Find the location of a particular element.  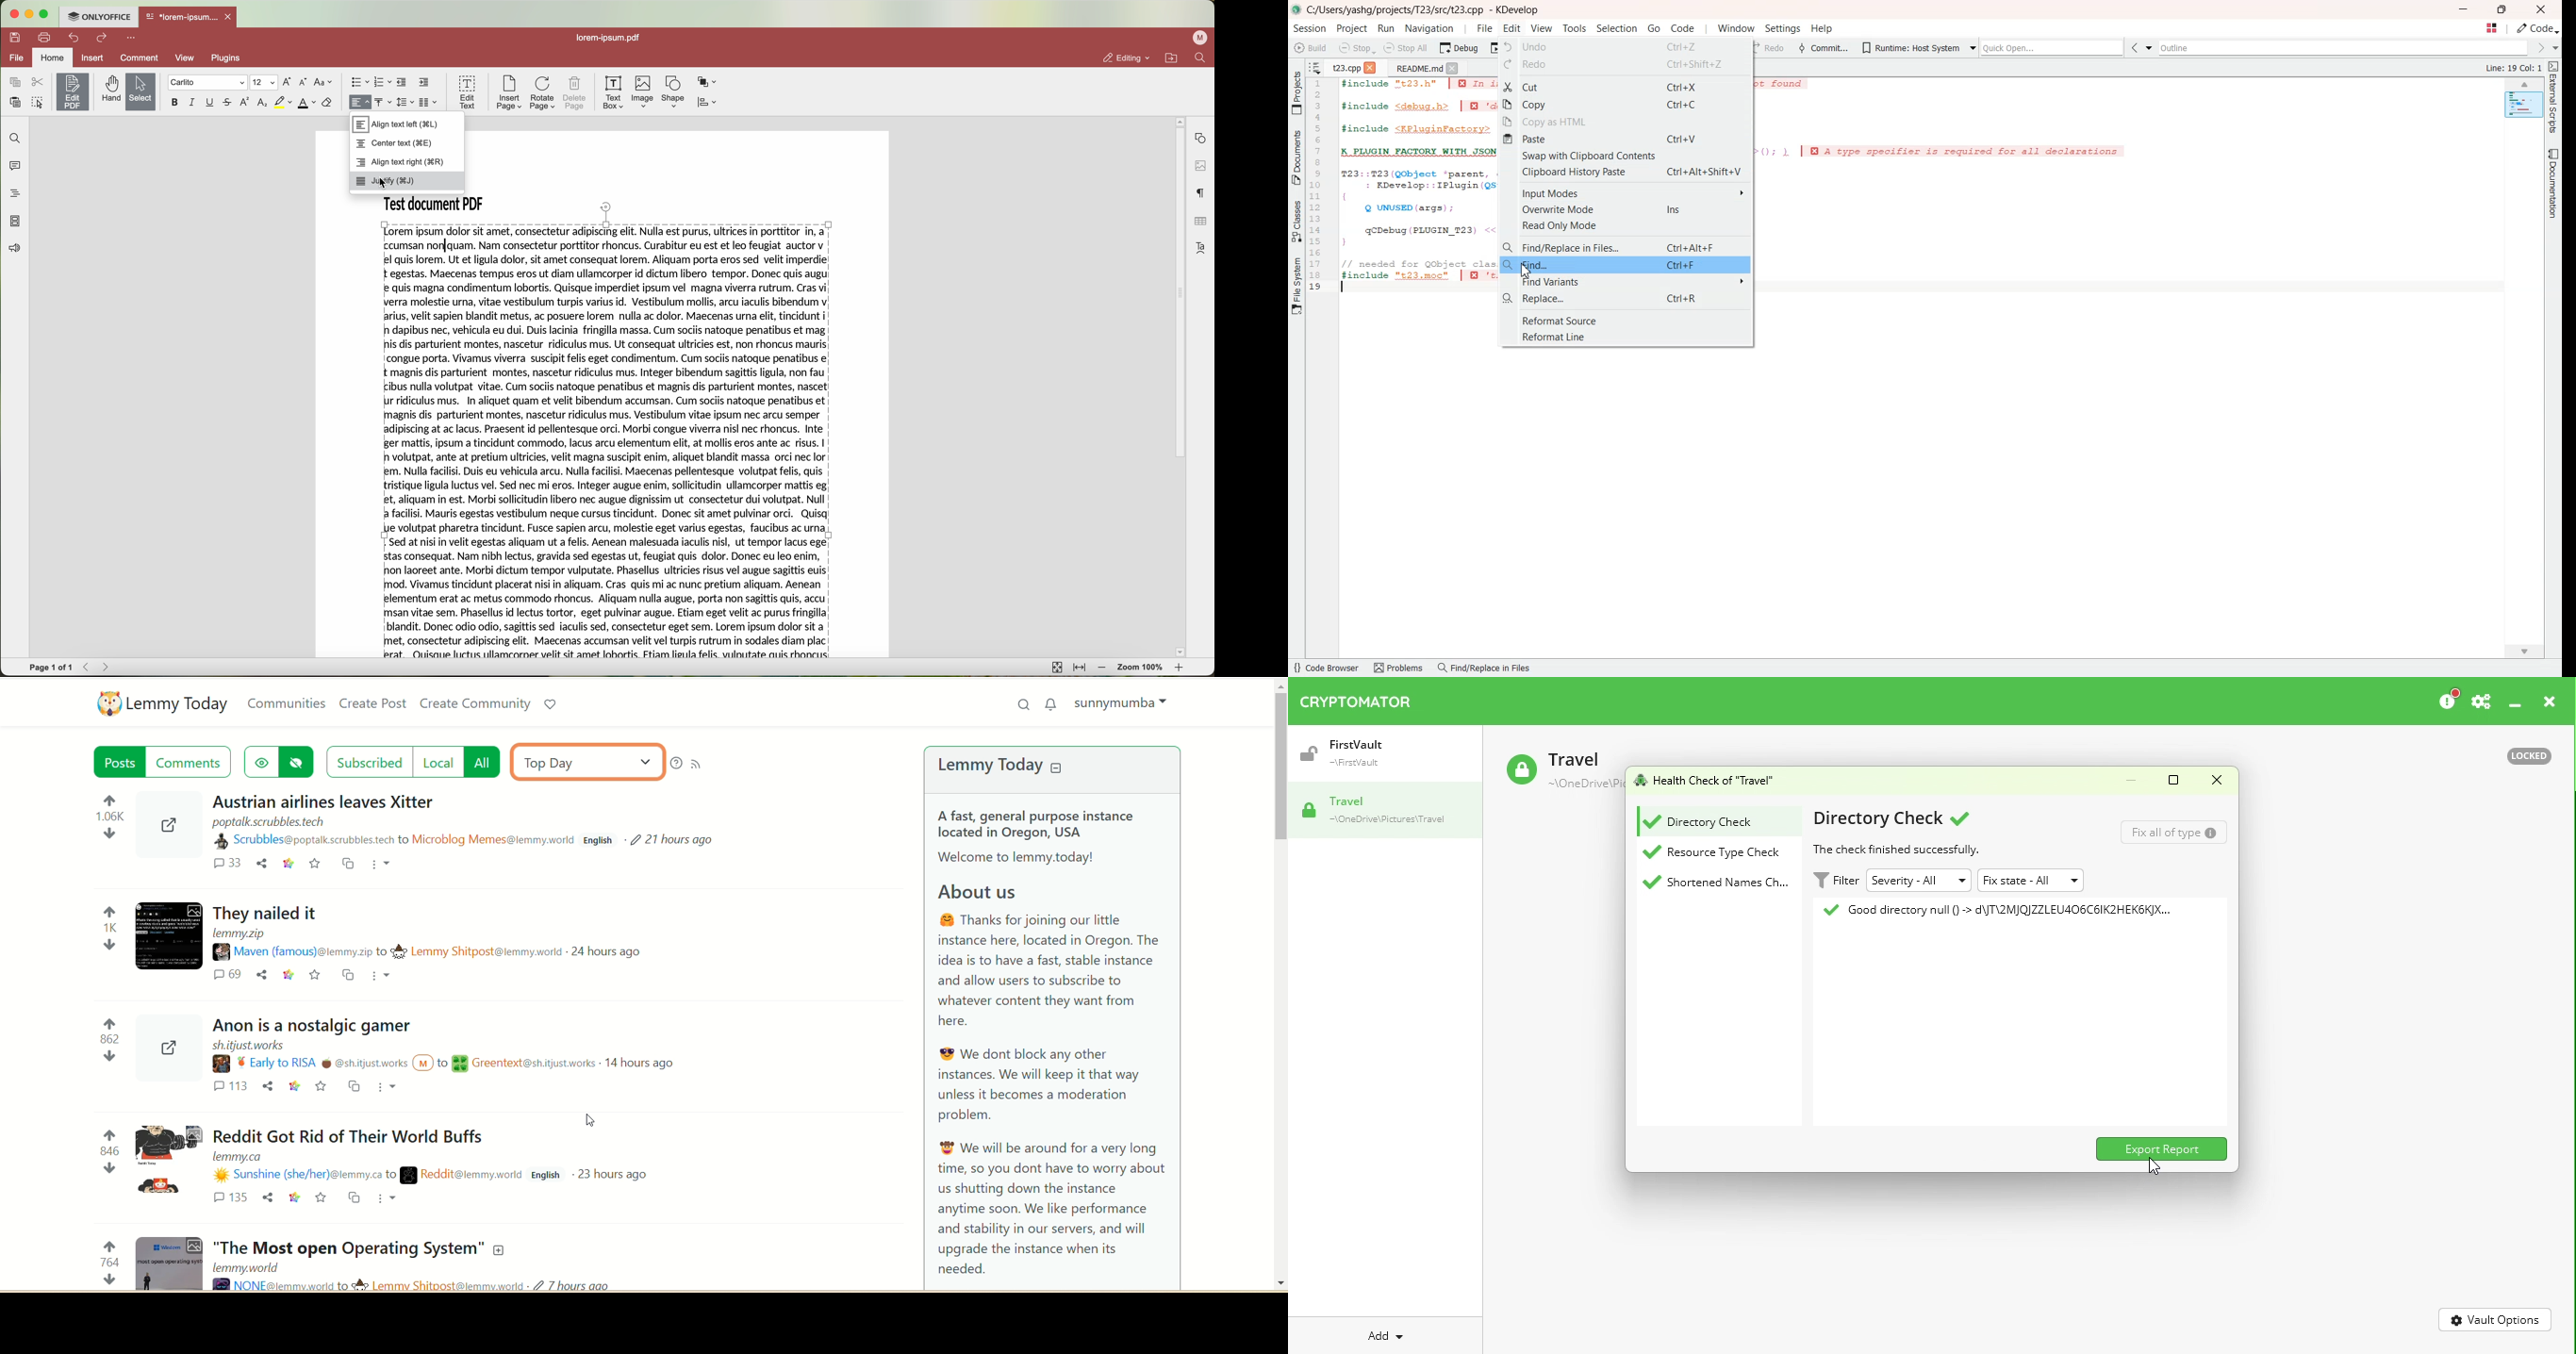

Vault is located at coordinates (1346, 752).